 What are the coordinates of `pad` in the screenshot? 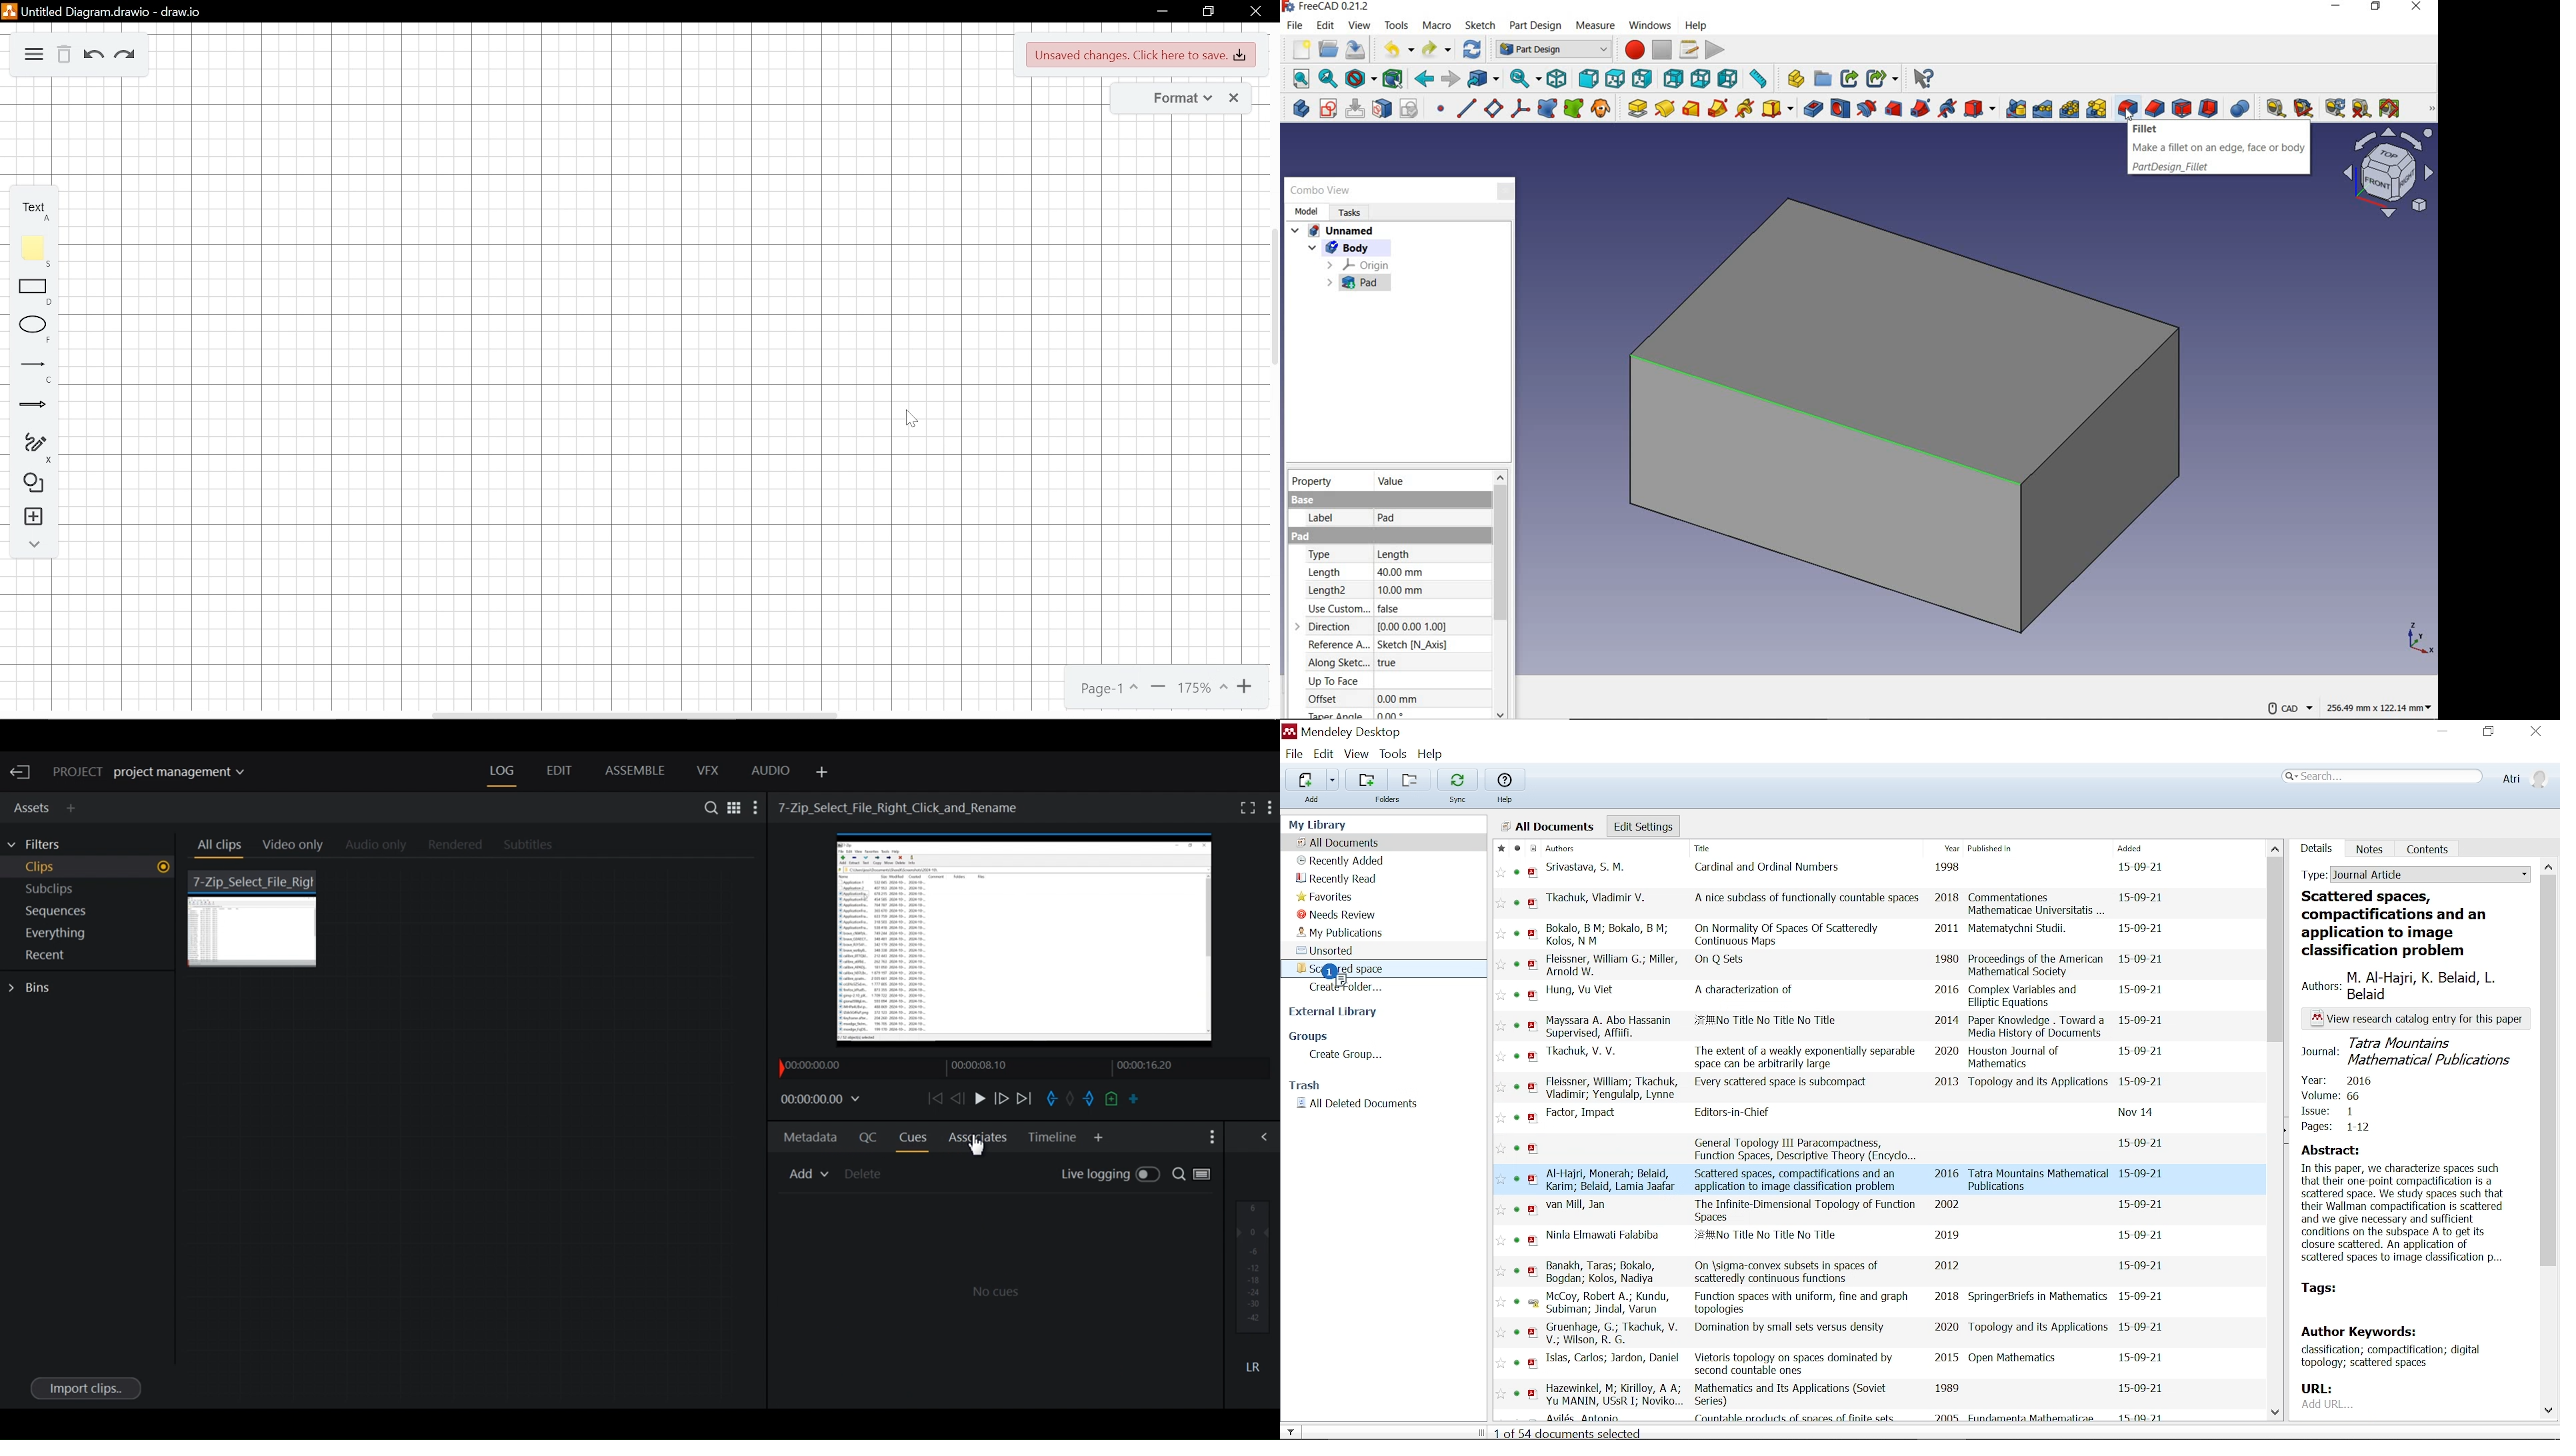 It's located at (1303, 538).